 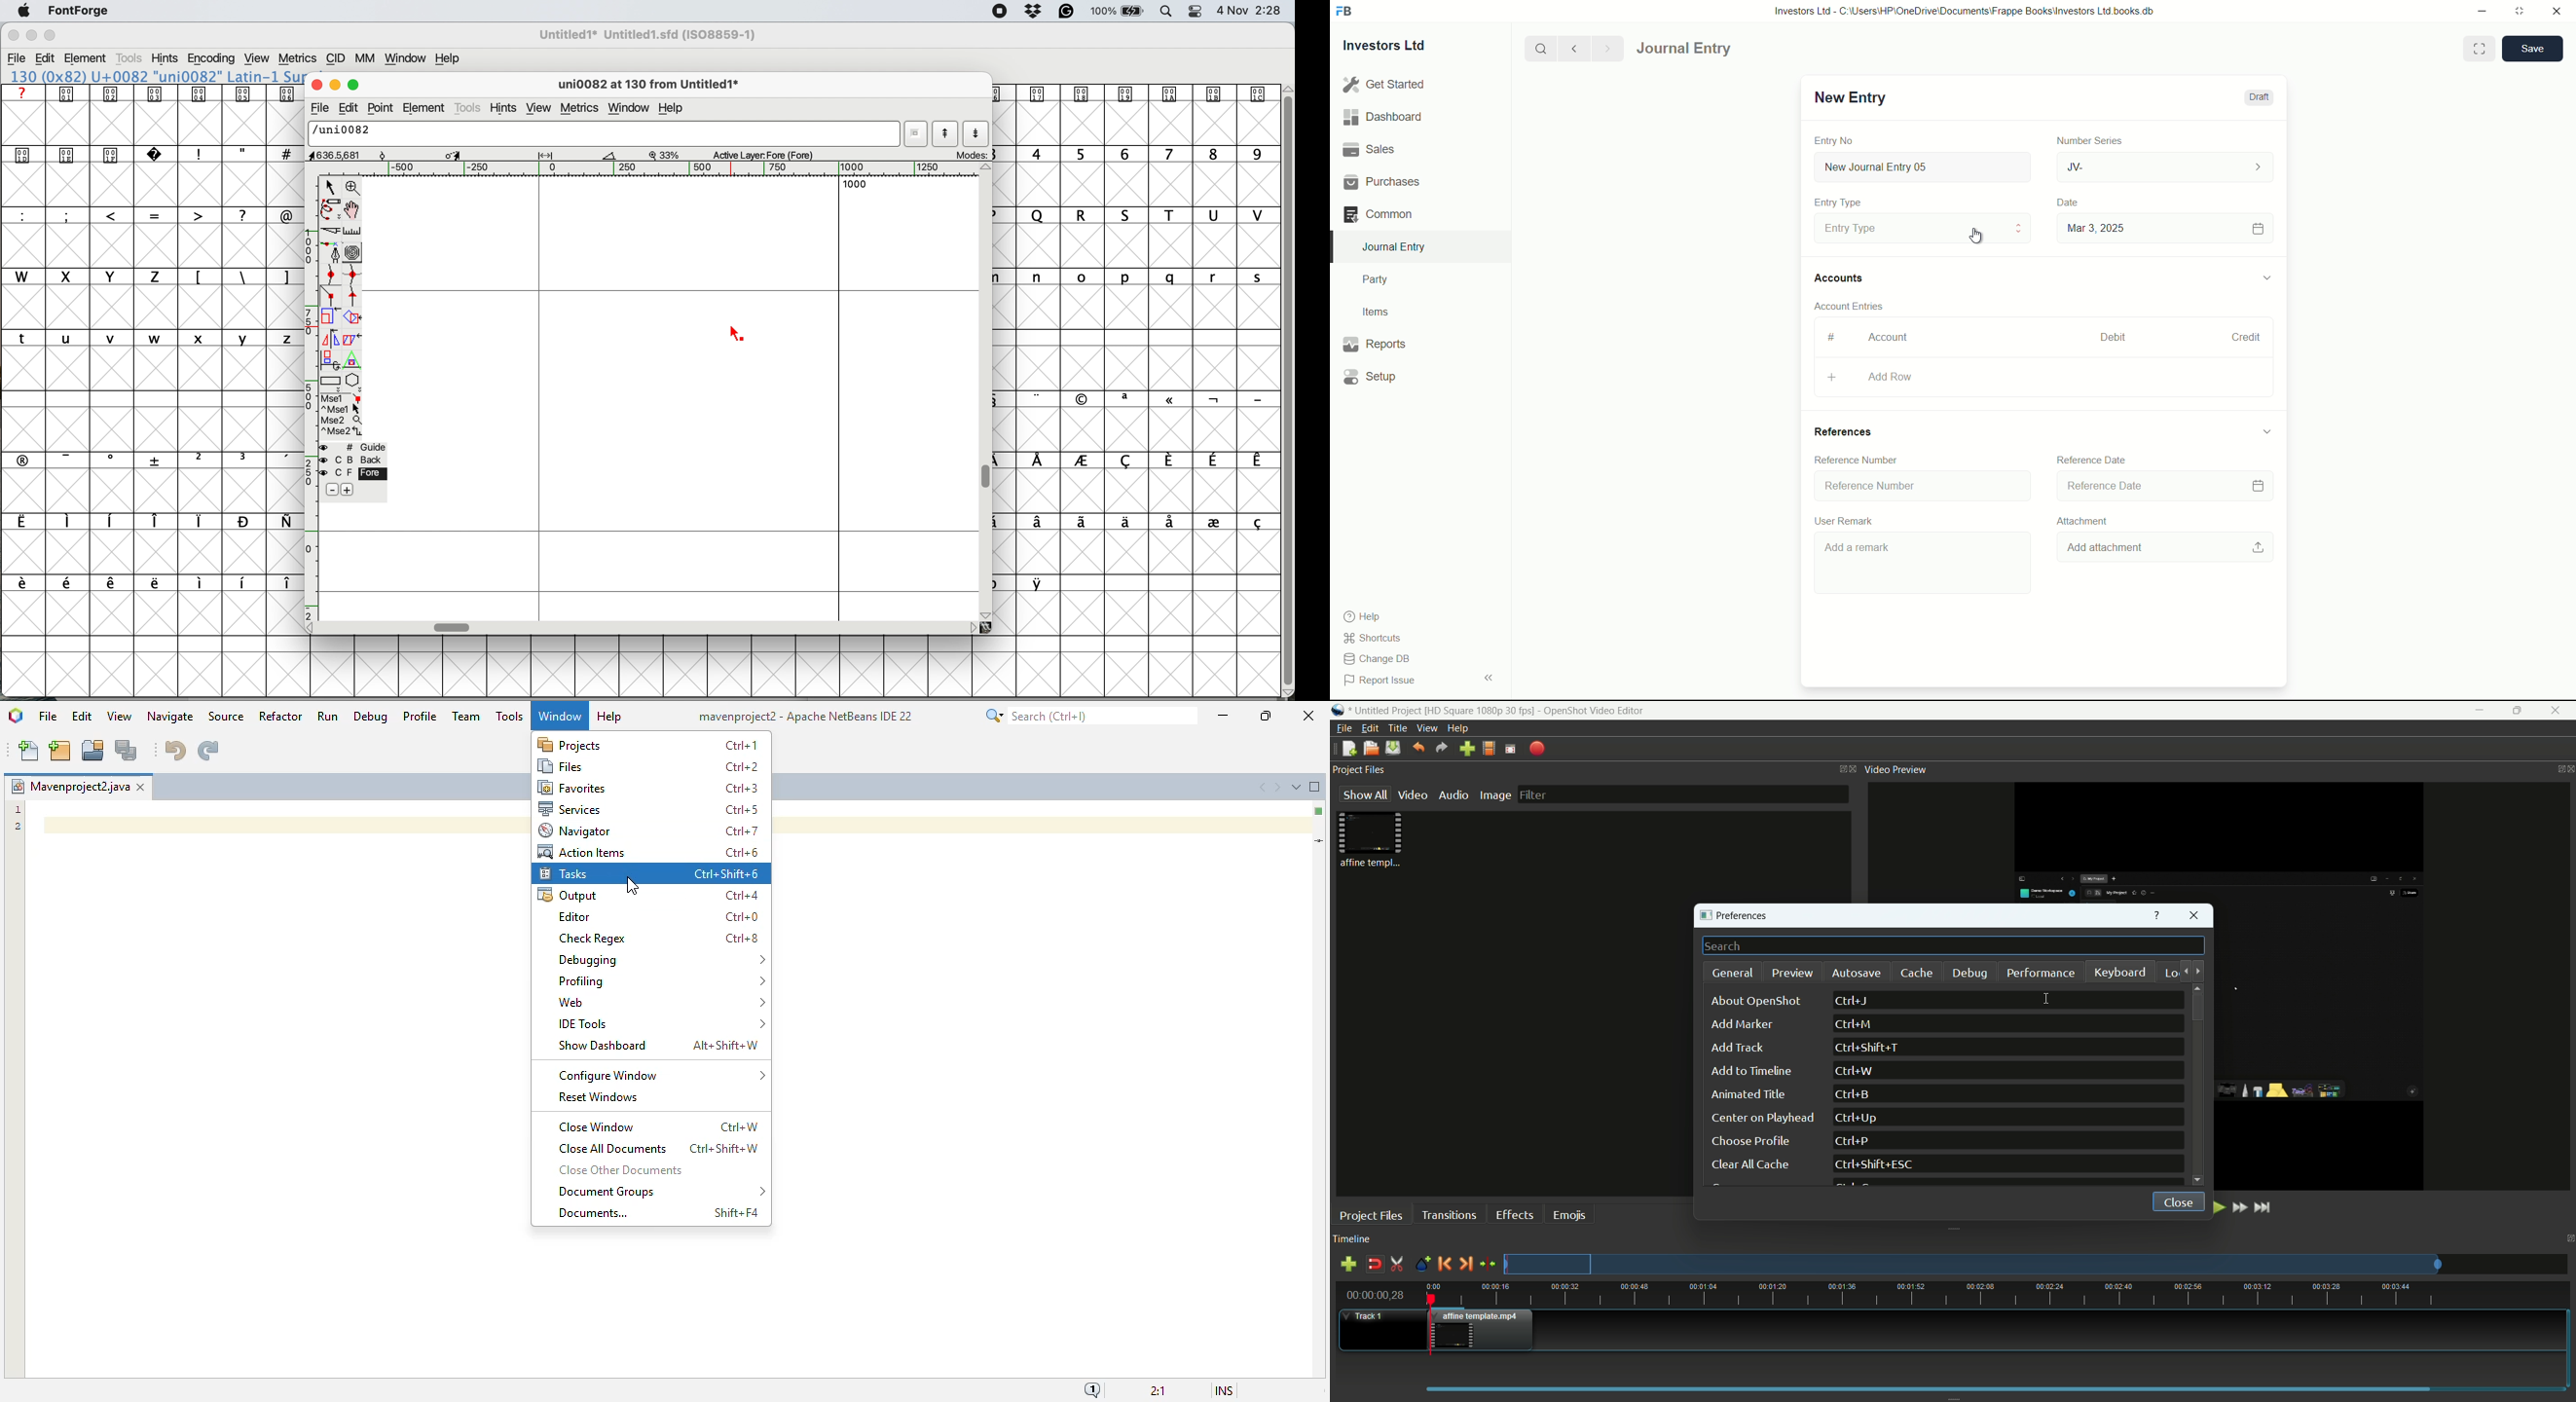 I want to click on Account Entries, so click(x=1854, y=304).